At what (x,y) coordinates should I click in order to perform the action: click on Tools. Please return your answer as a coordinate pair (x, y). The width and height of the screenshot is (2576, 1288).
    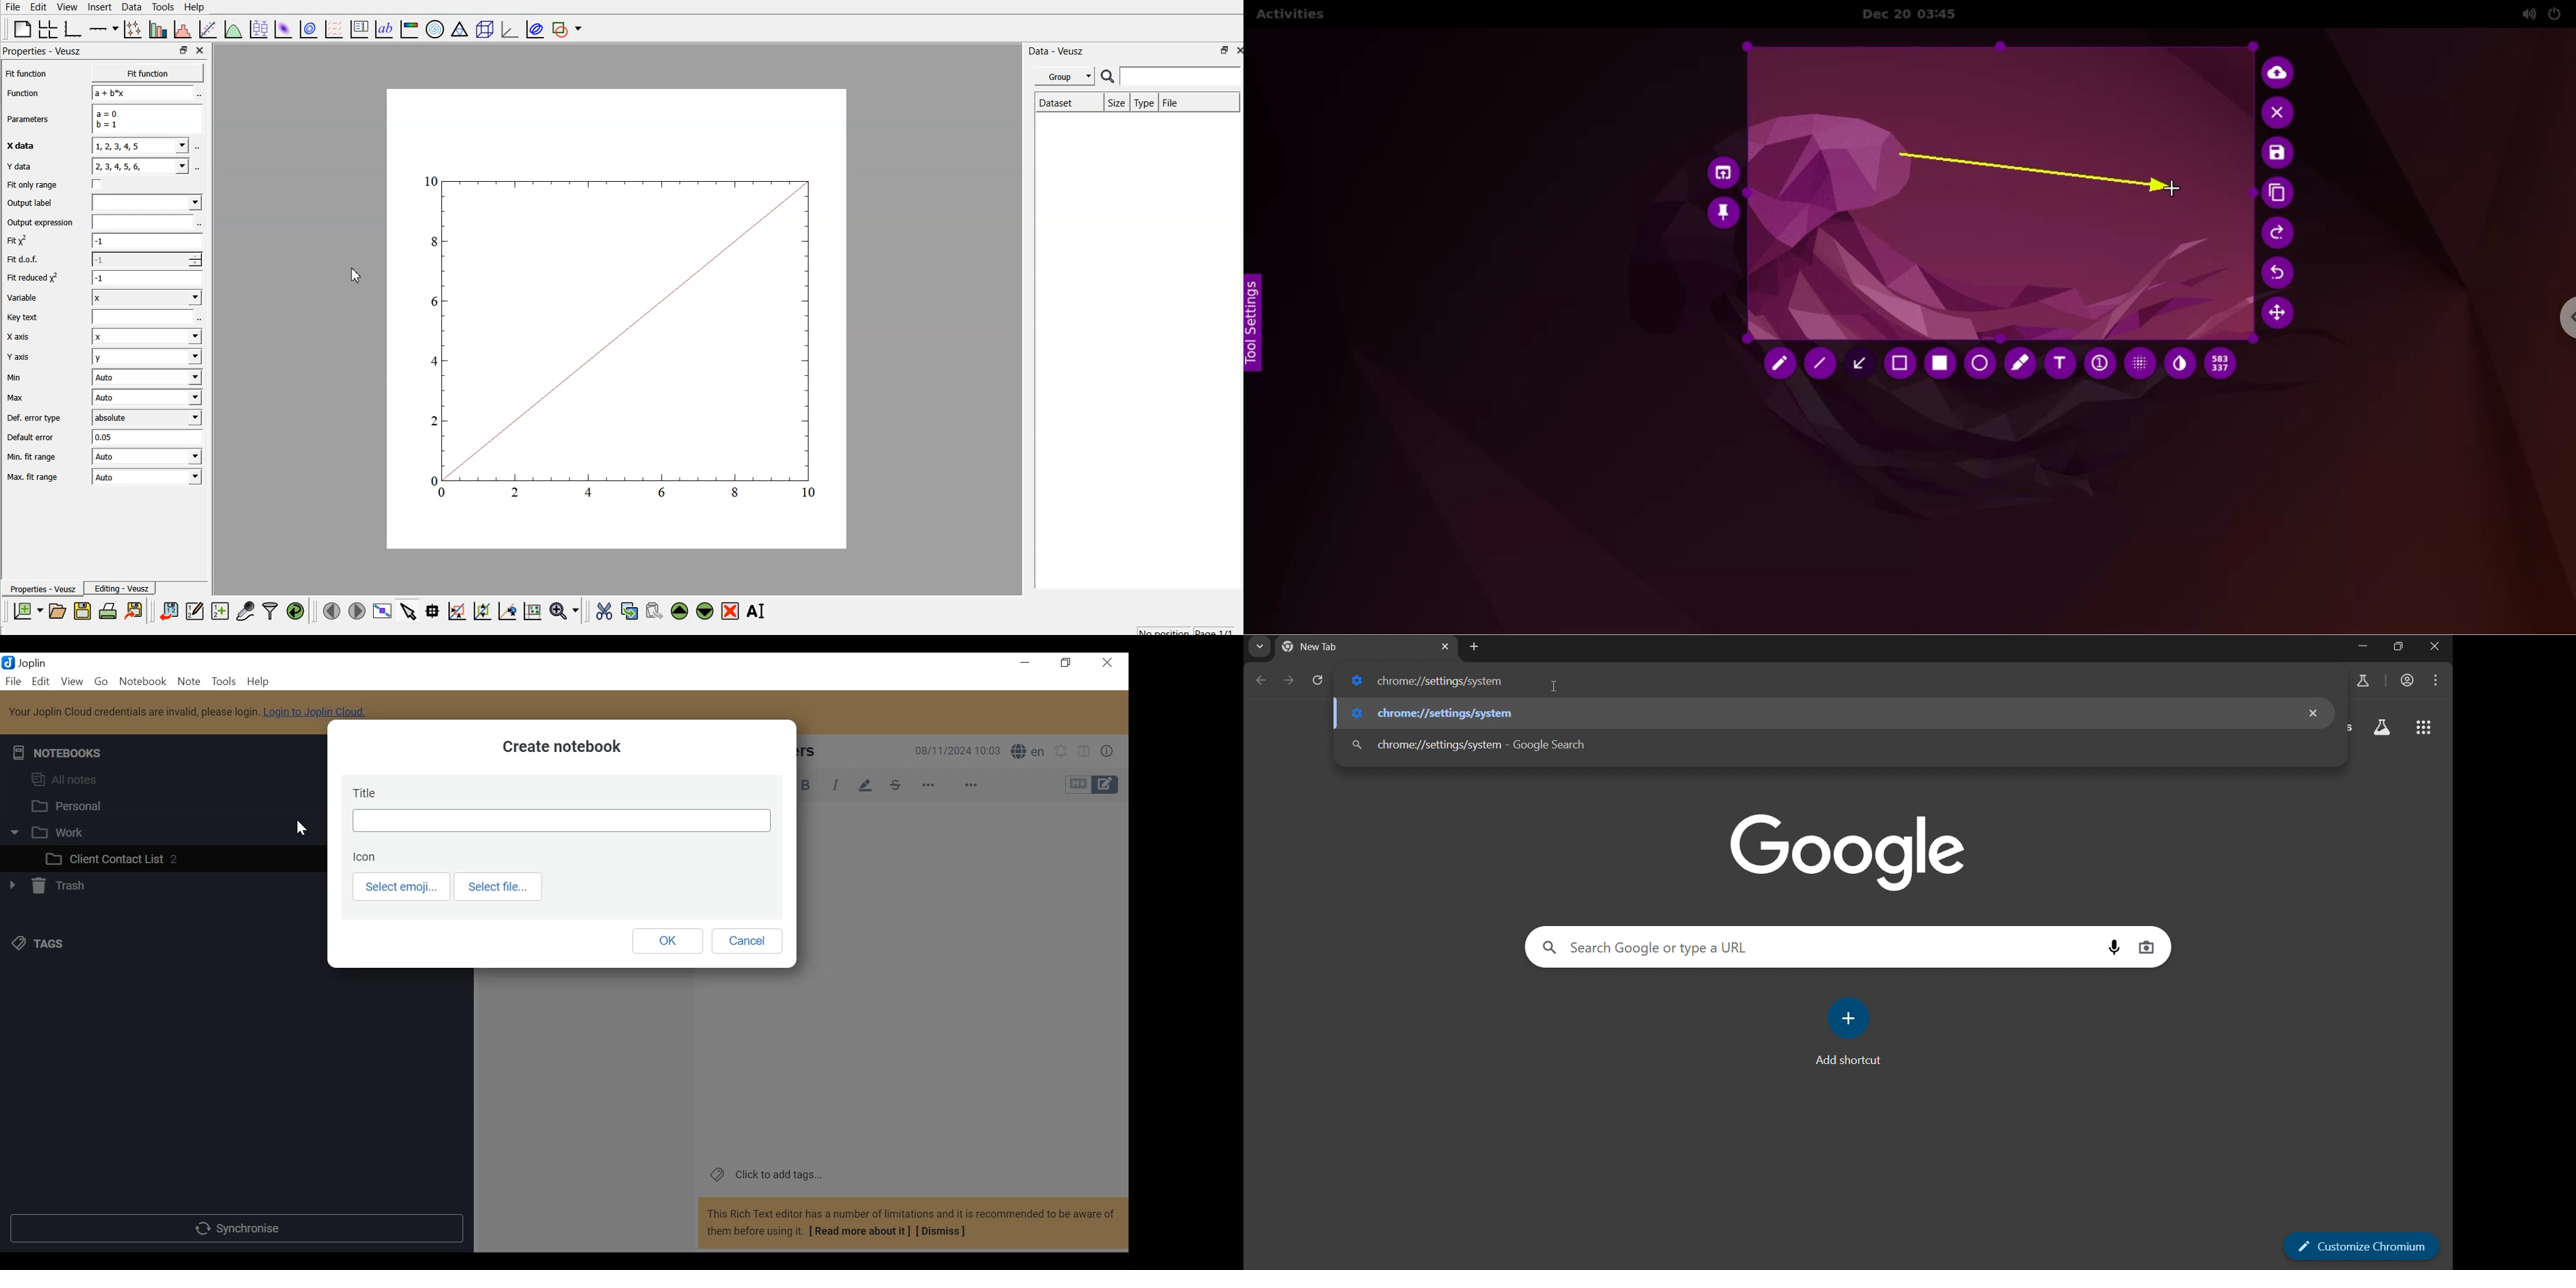
    Looking at the image, I should click on (223, 682).